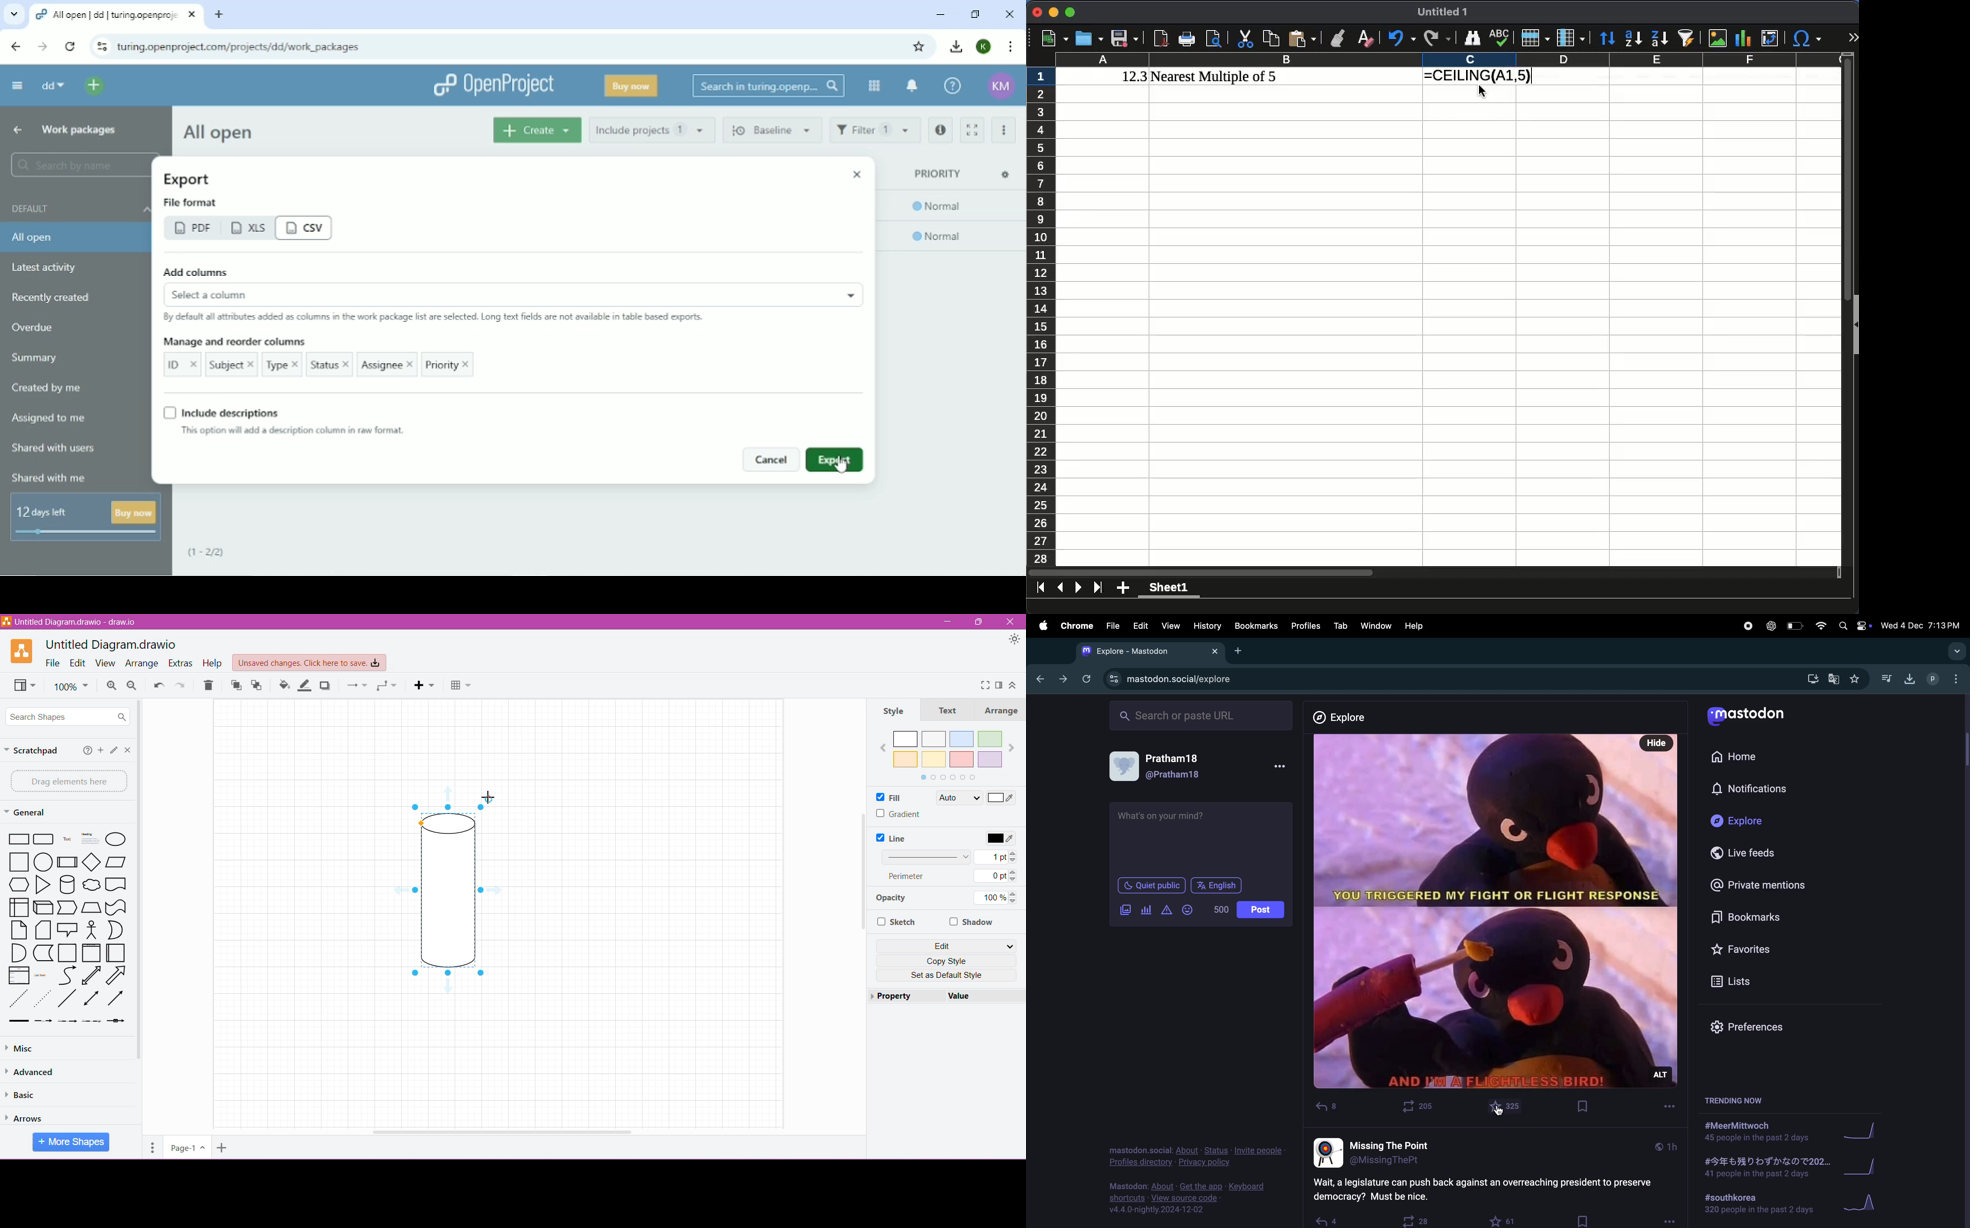 This screenshot has width=1988, height=1232. Describe the element at coordinates (947, 710) in the screenshot. I see `Text` at that location.